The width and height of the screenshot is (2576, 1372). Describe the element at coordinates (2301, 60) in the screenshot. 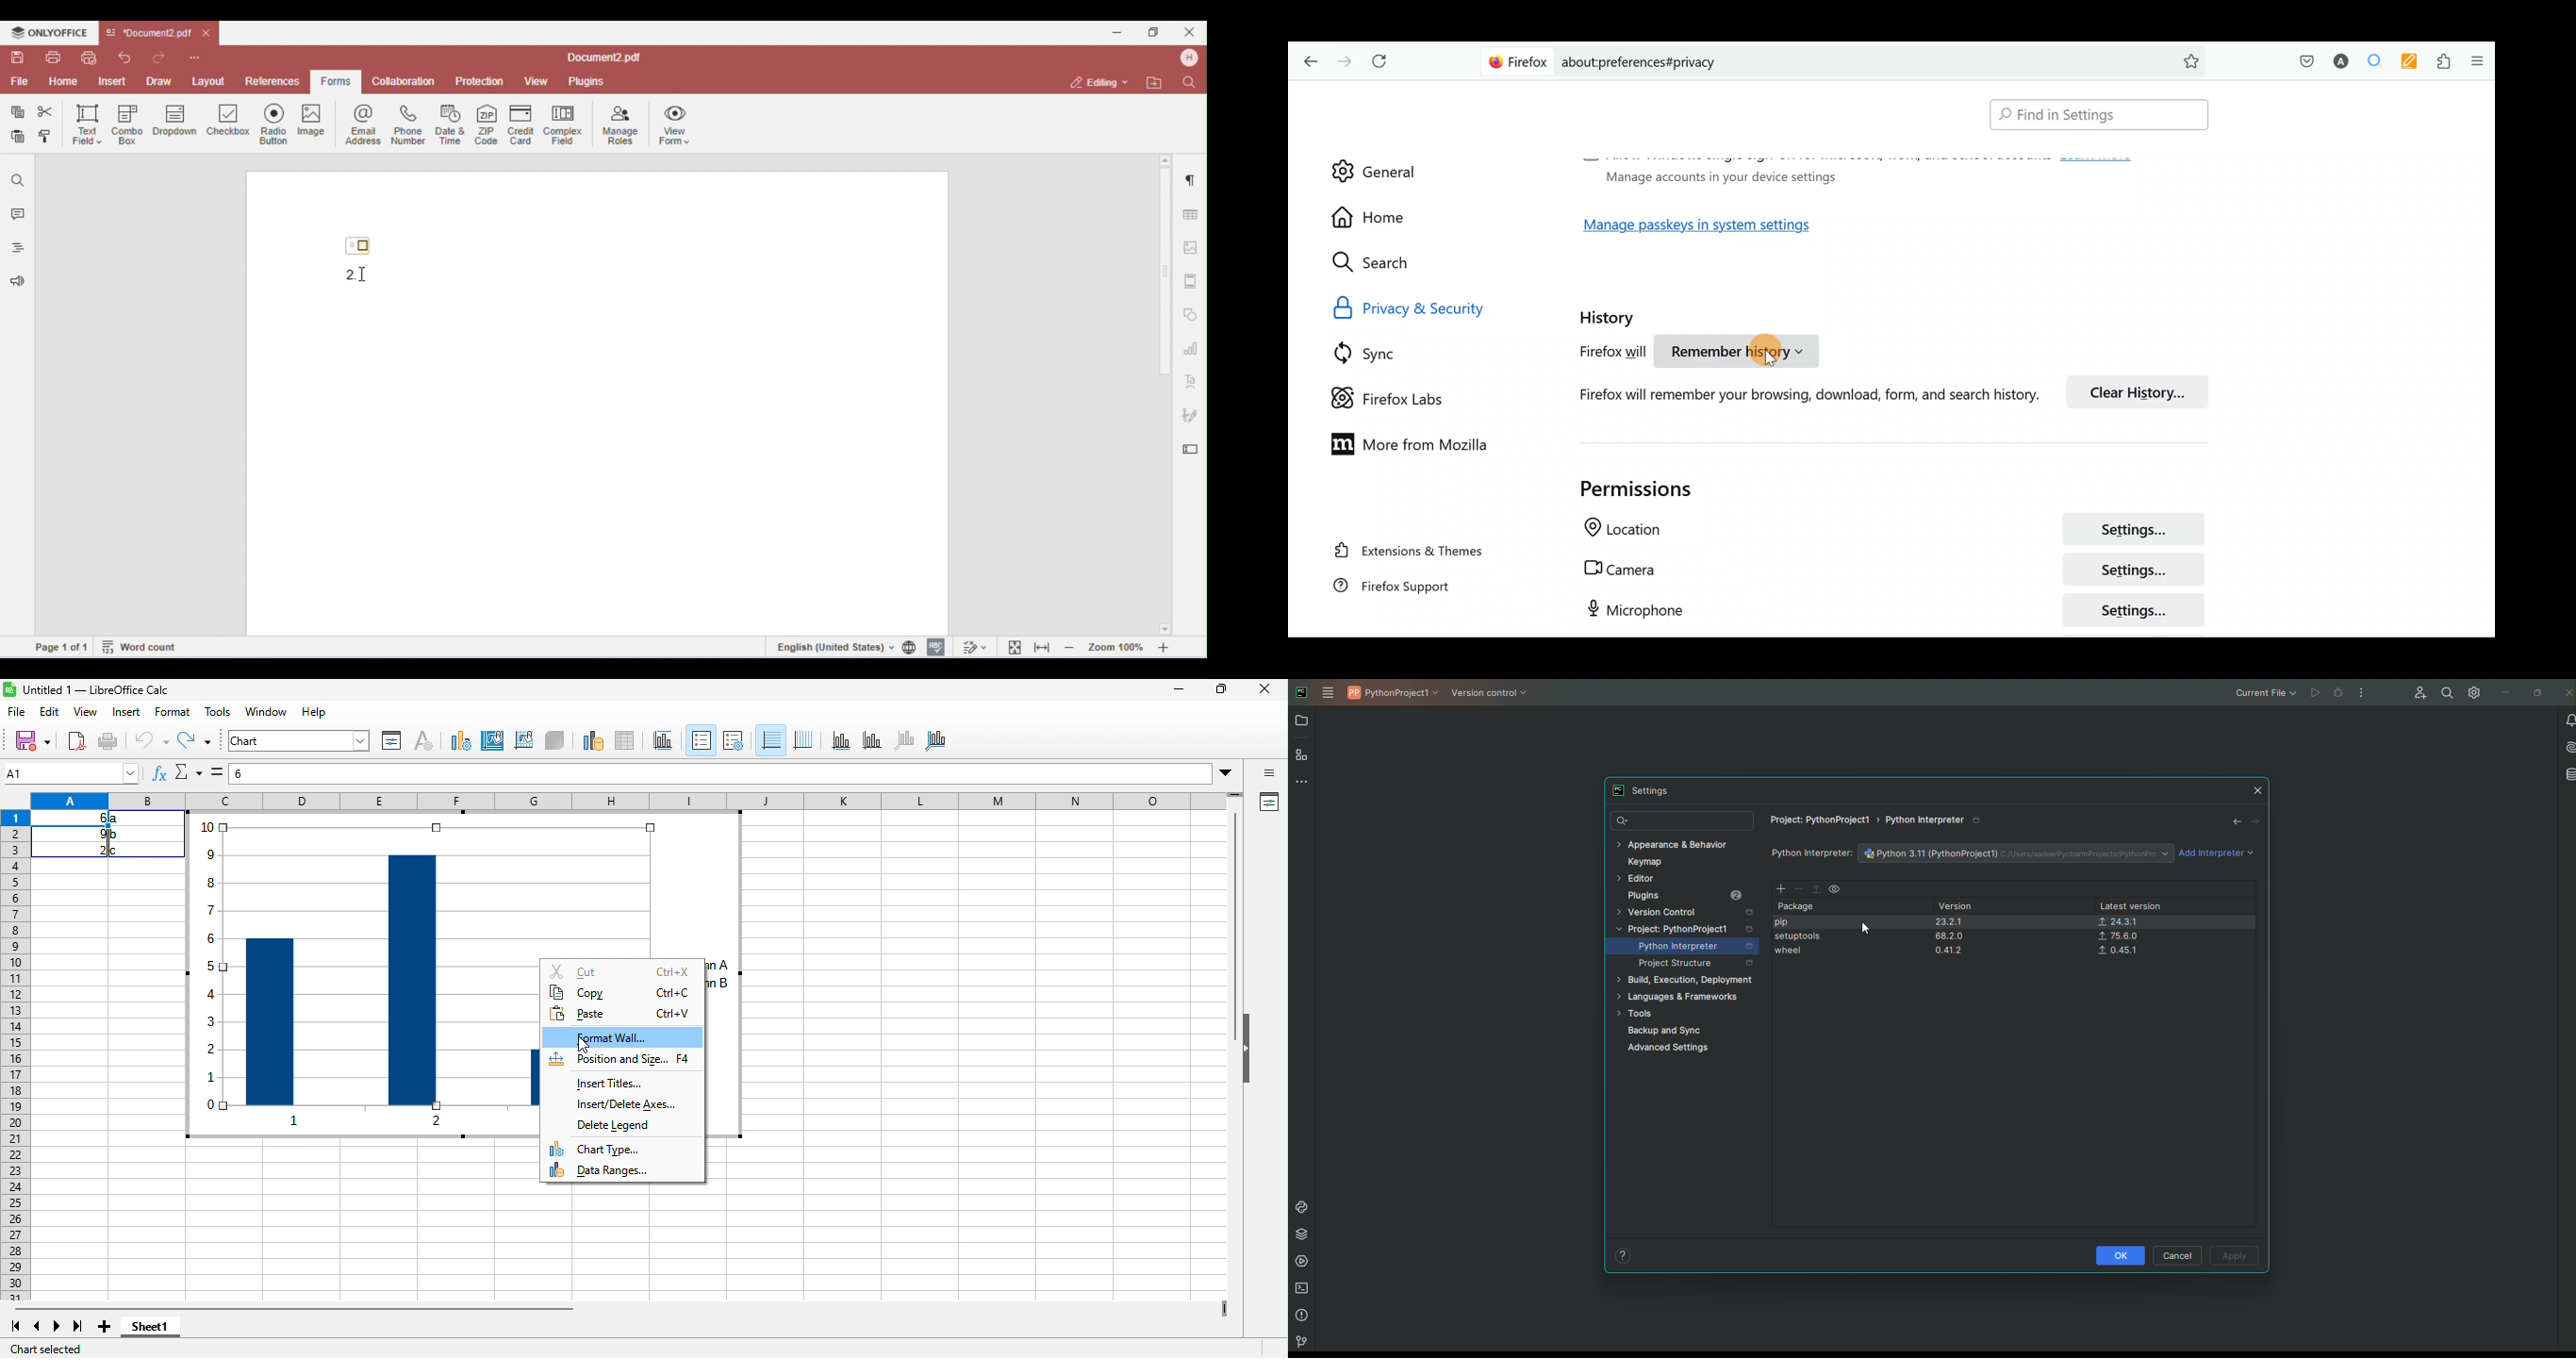

I see `Save to pocket` at that location.